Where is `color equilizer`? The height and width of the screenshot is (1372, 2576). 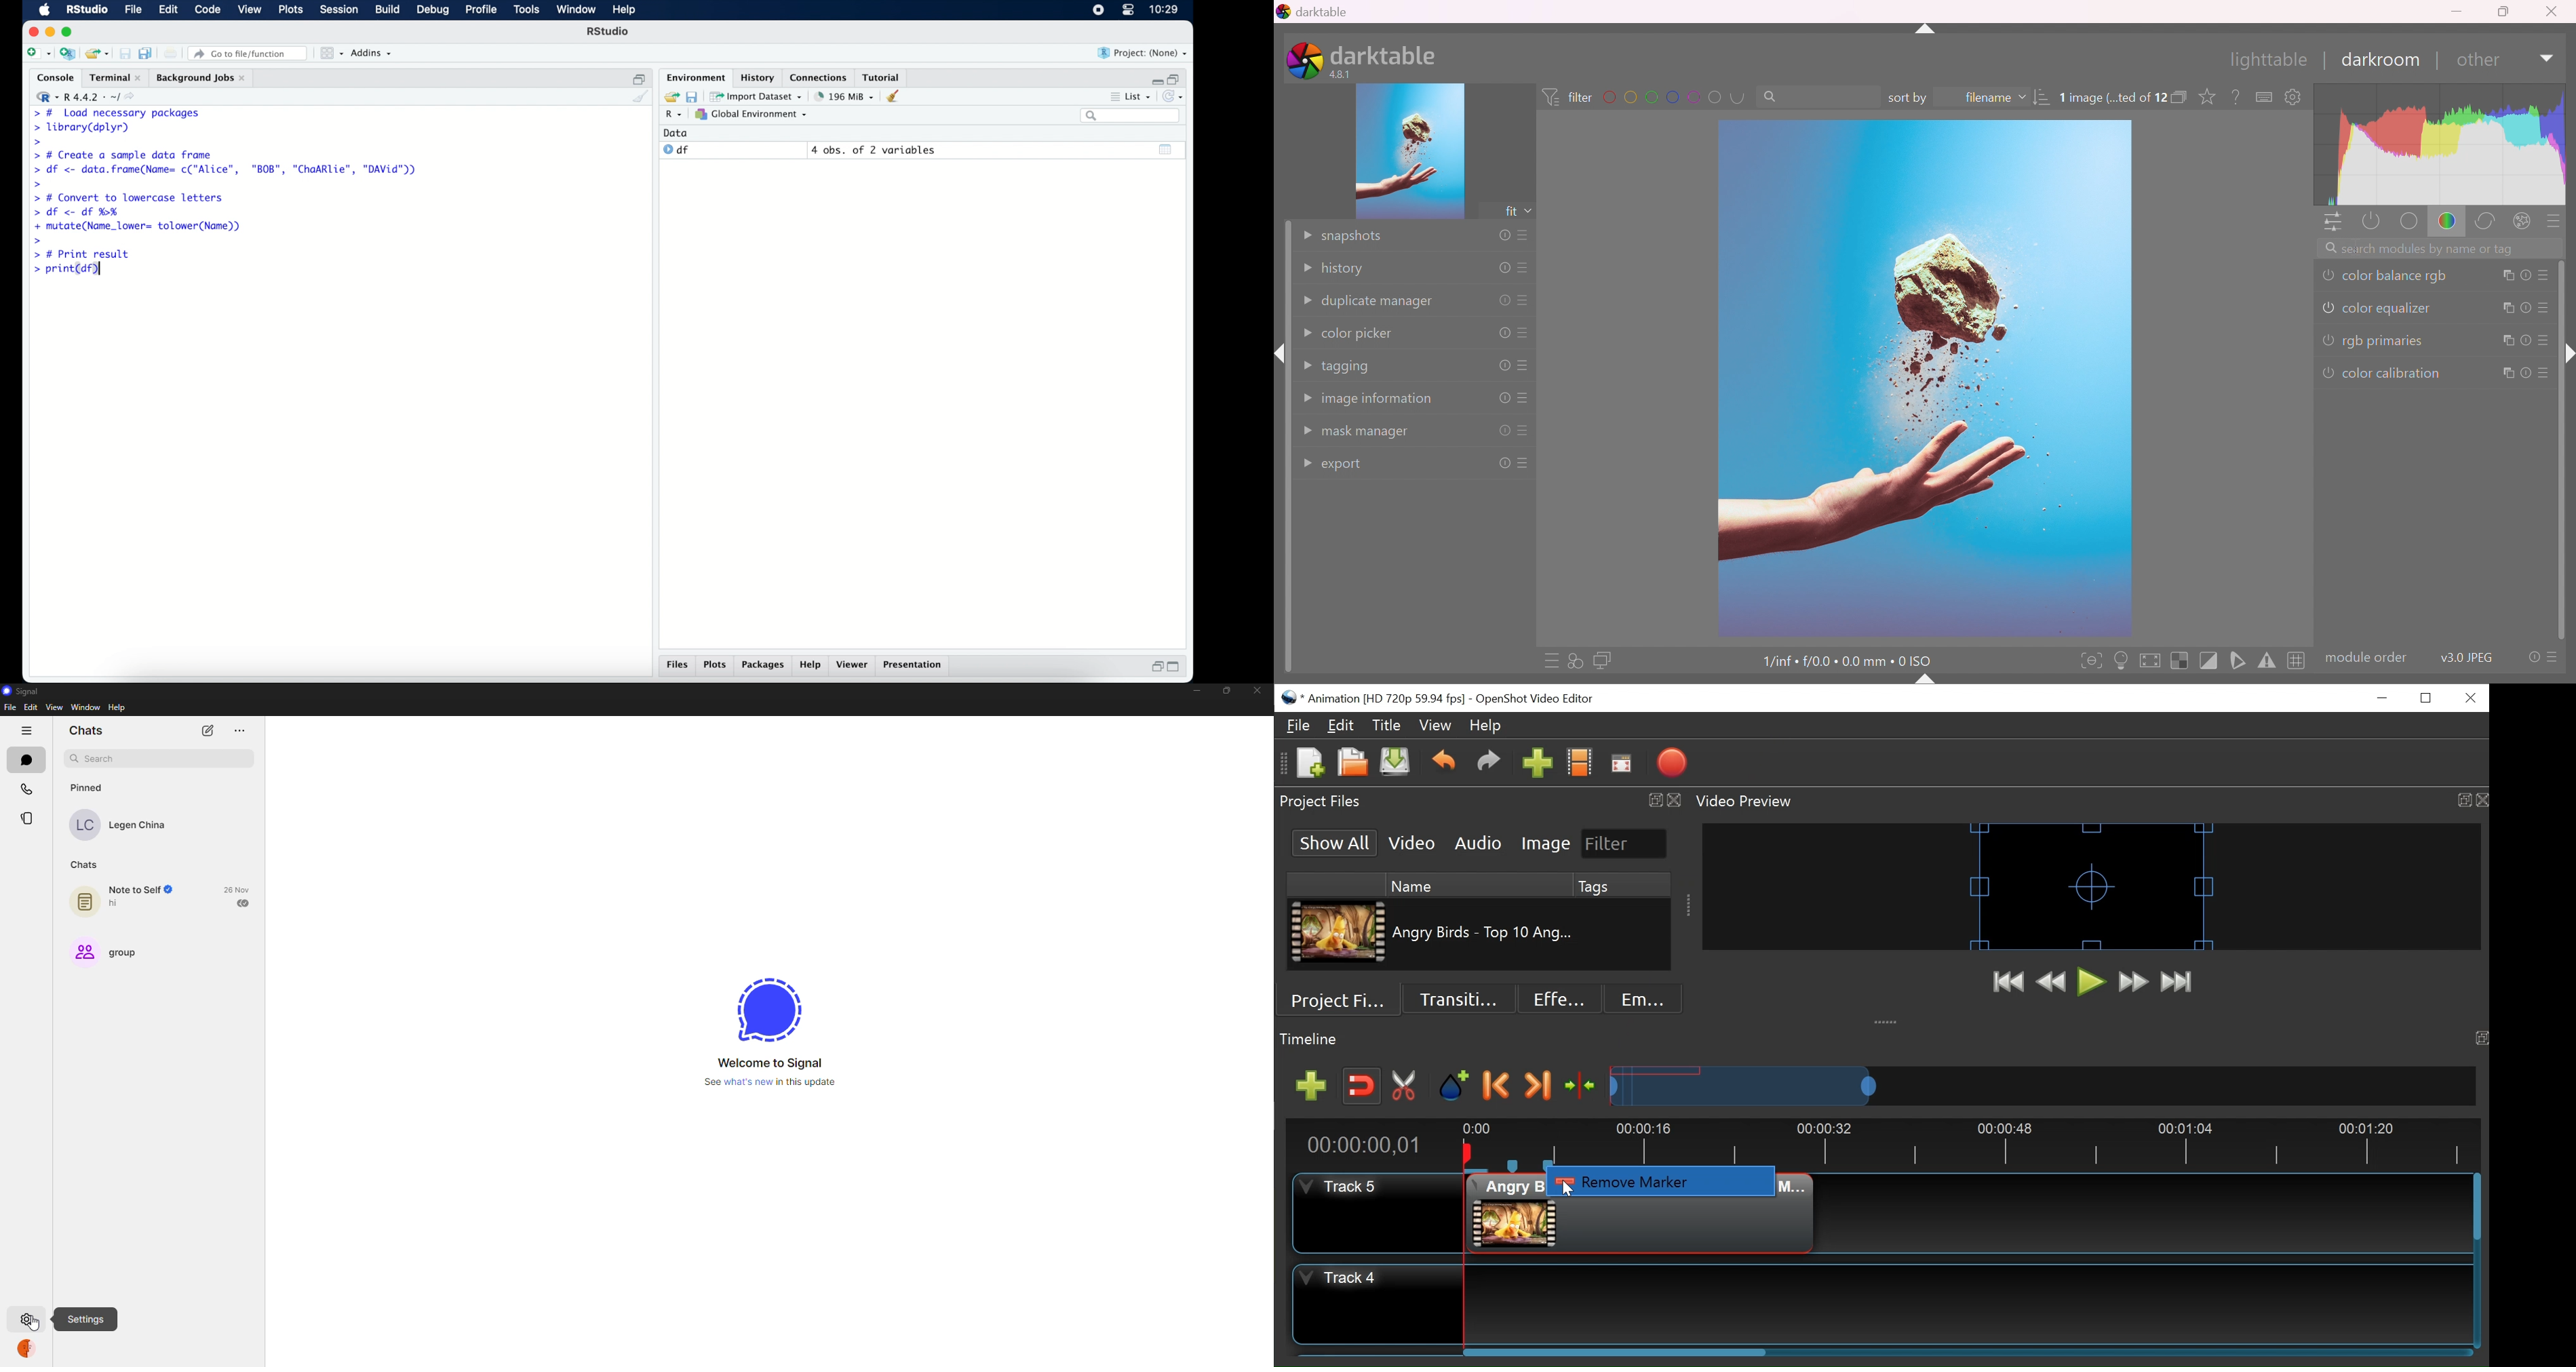 color equilizer is located at coordinates (2391, 308).